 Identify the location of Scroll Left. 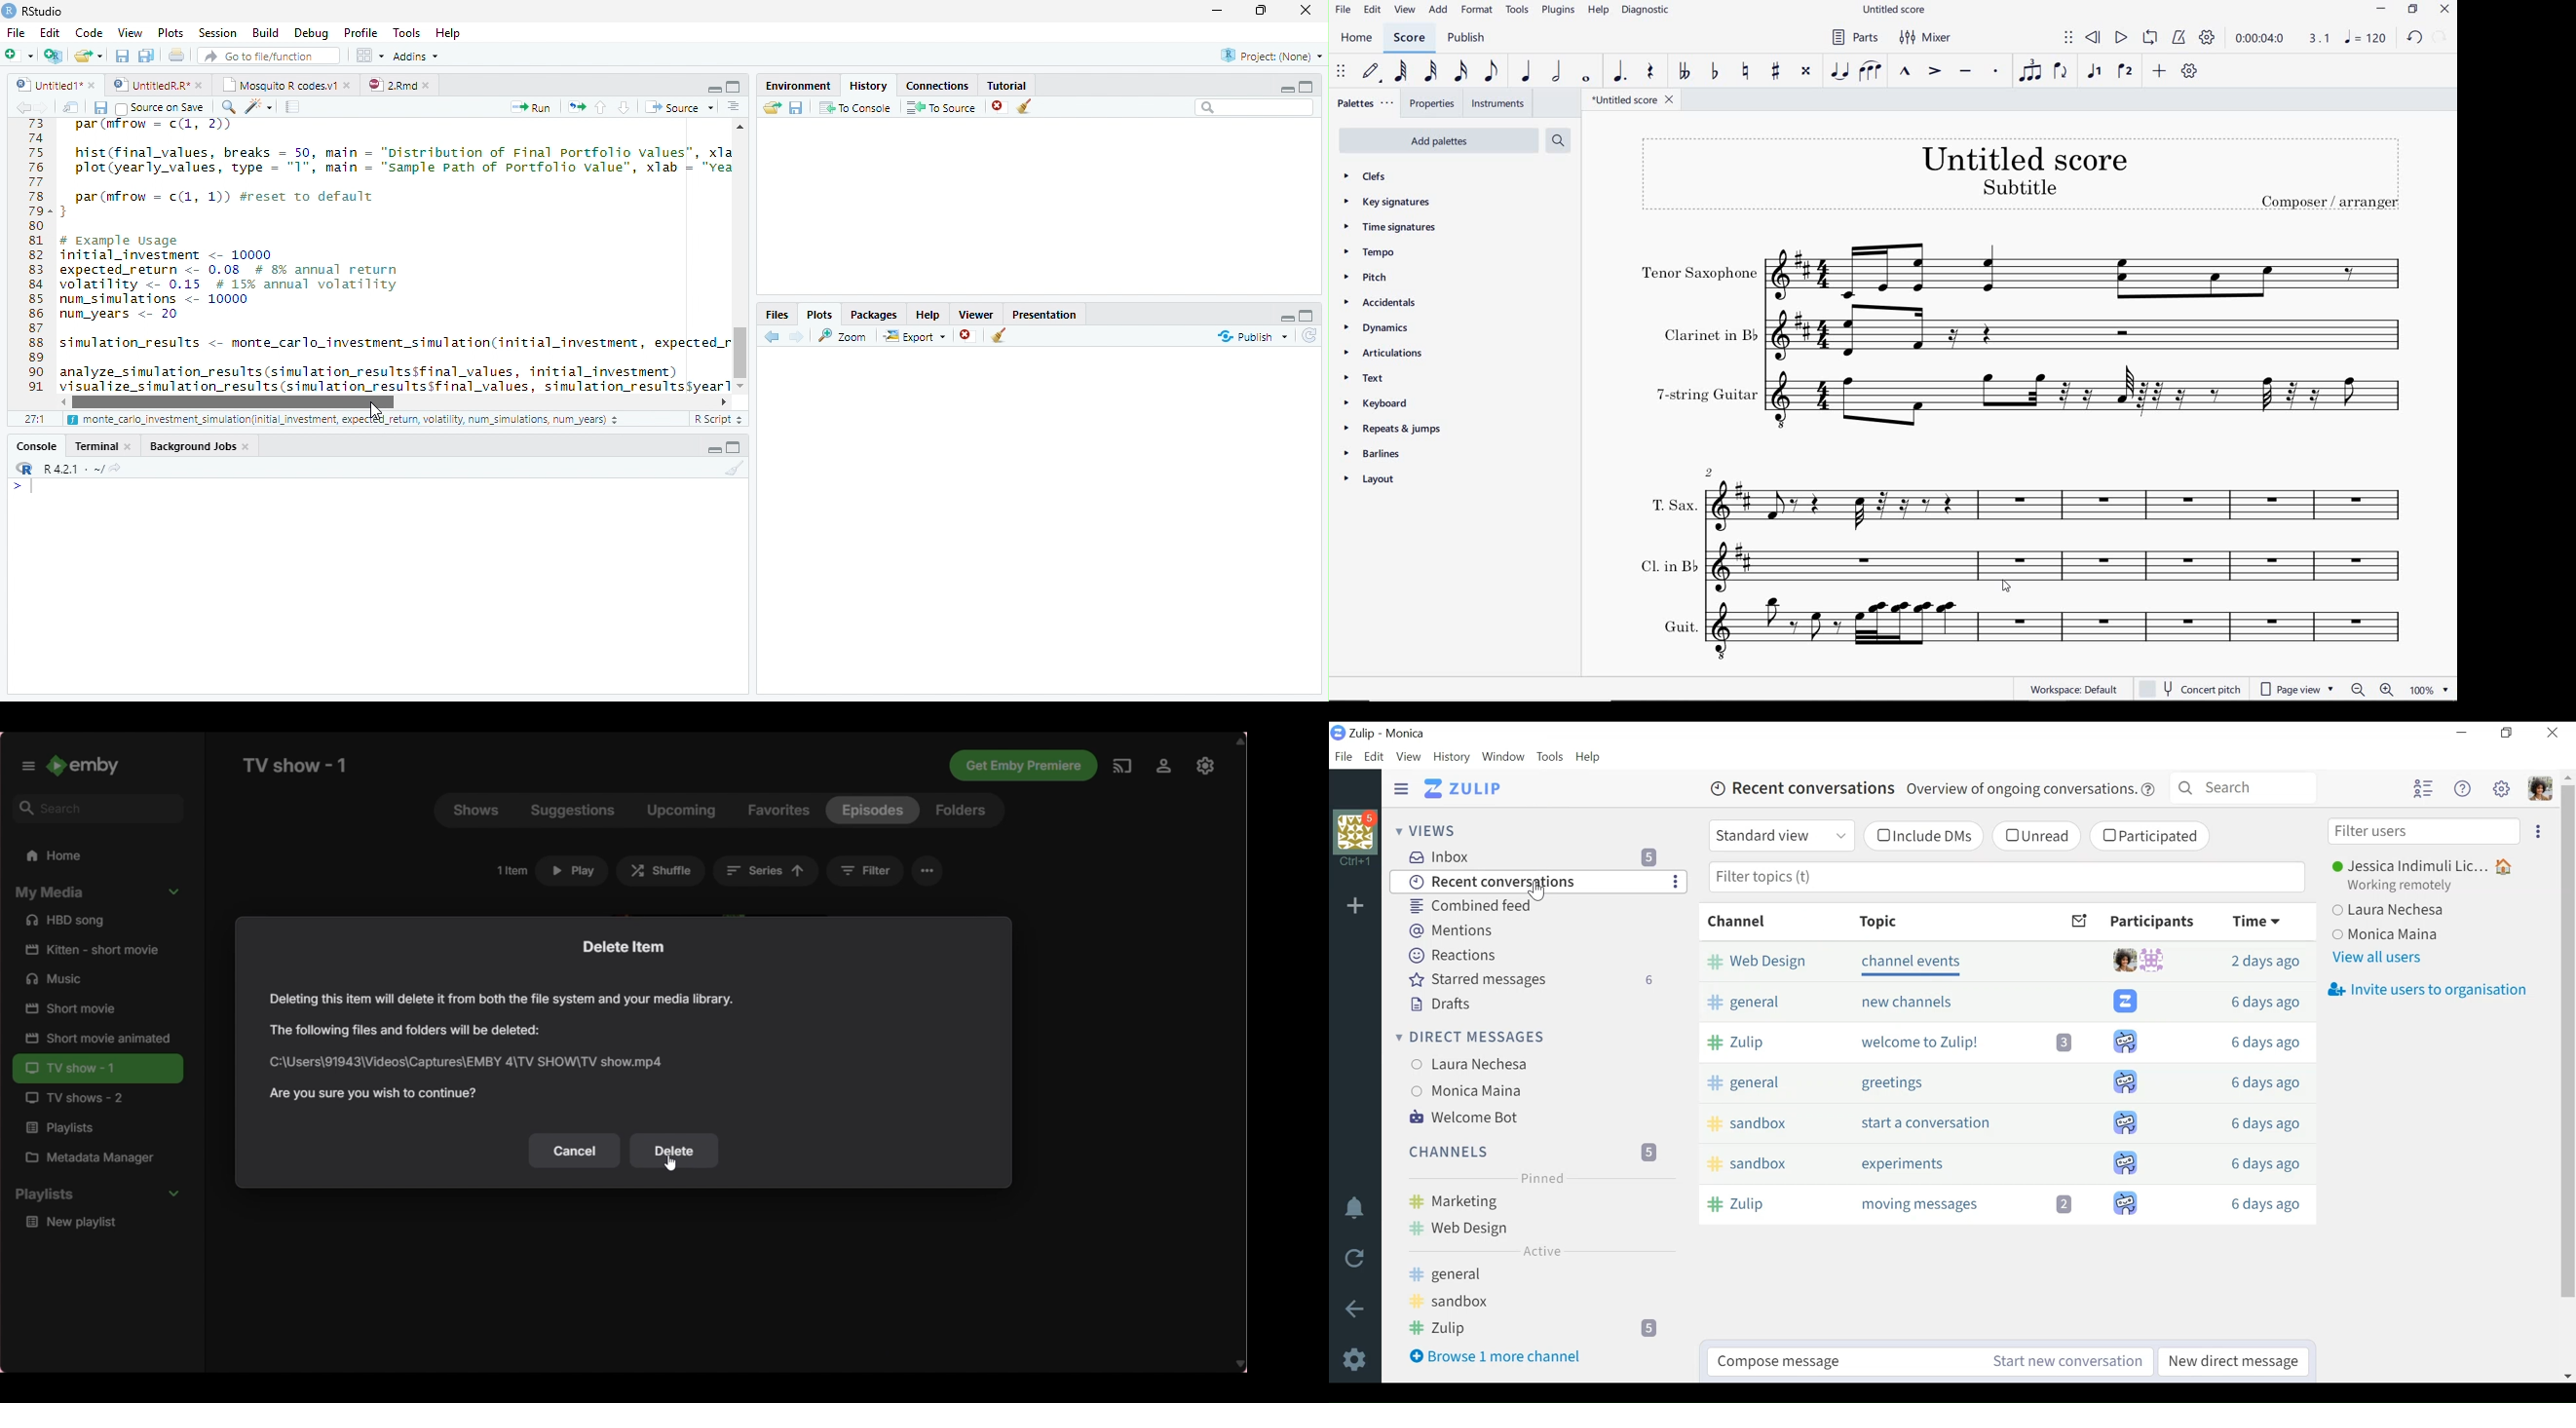
(62, 401).